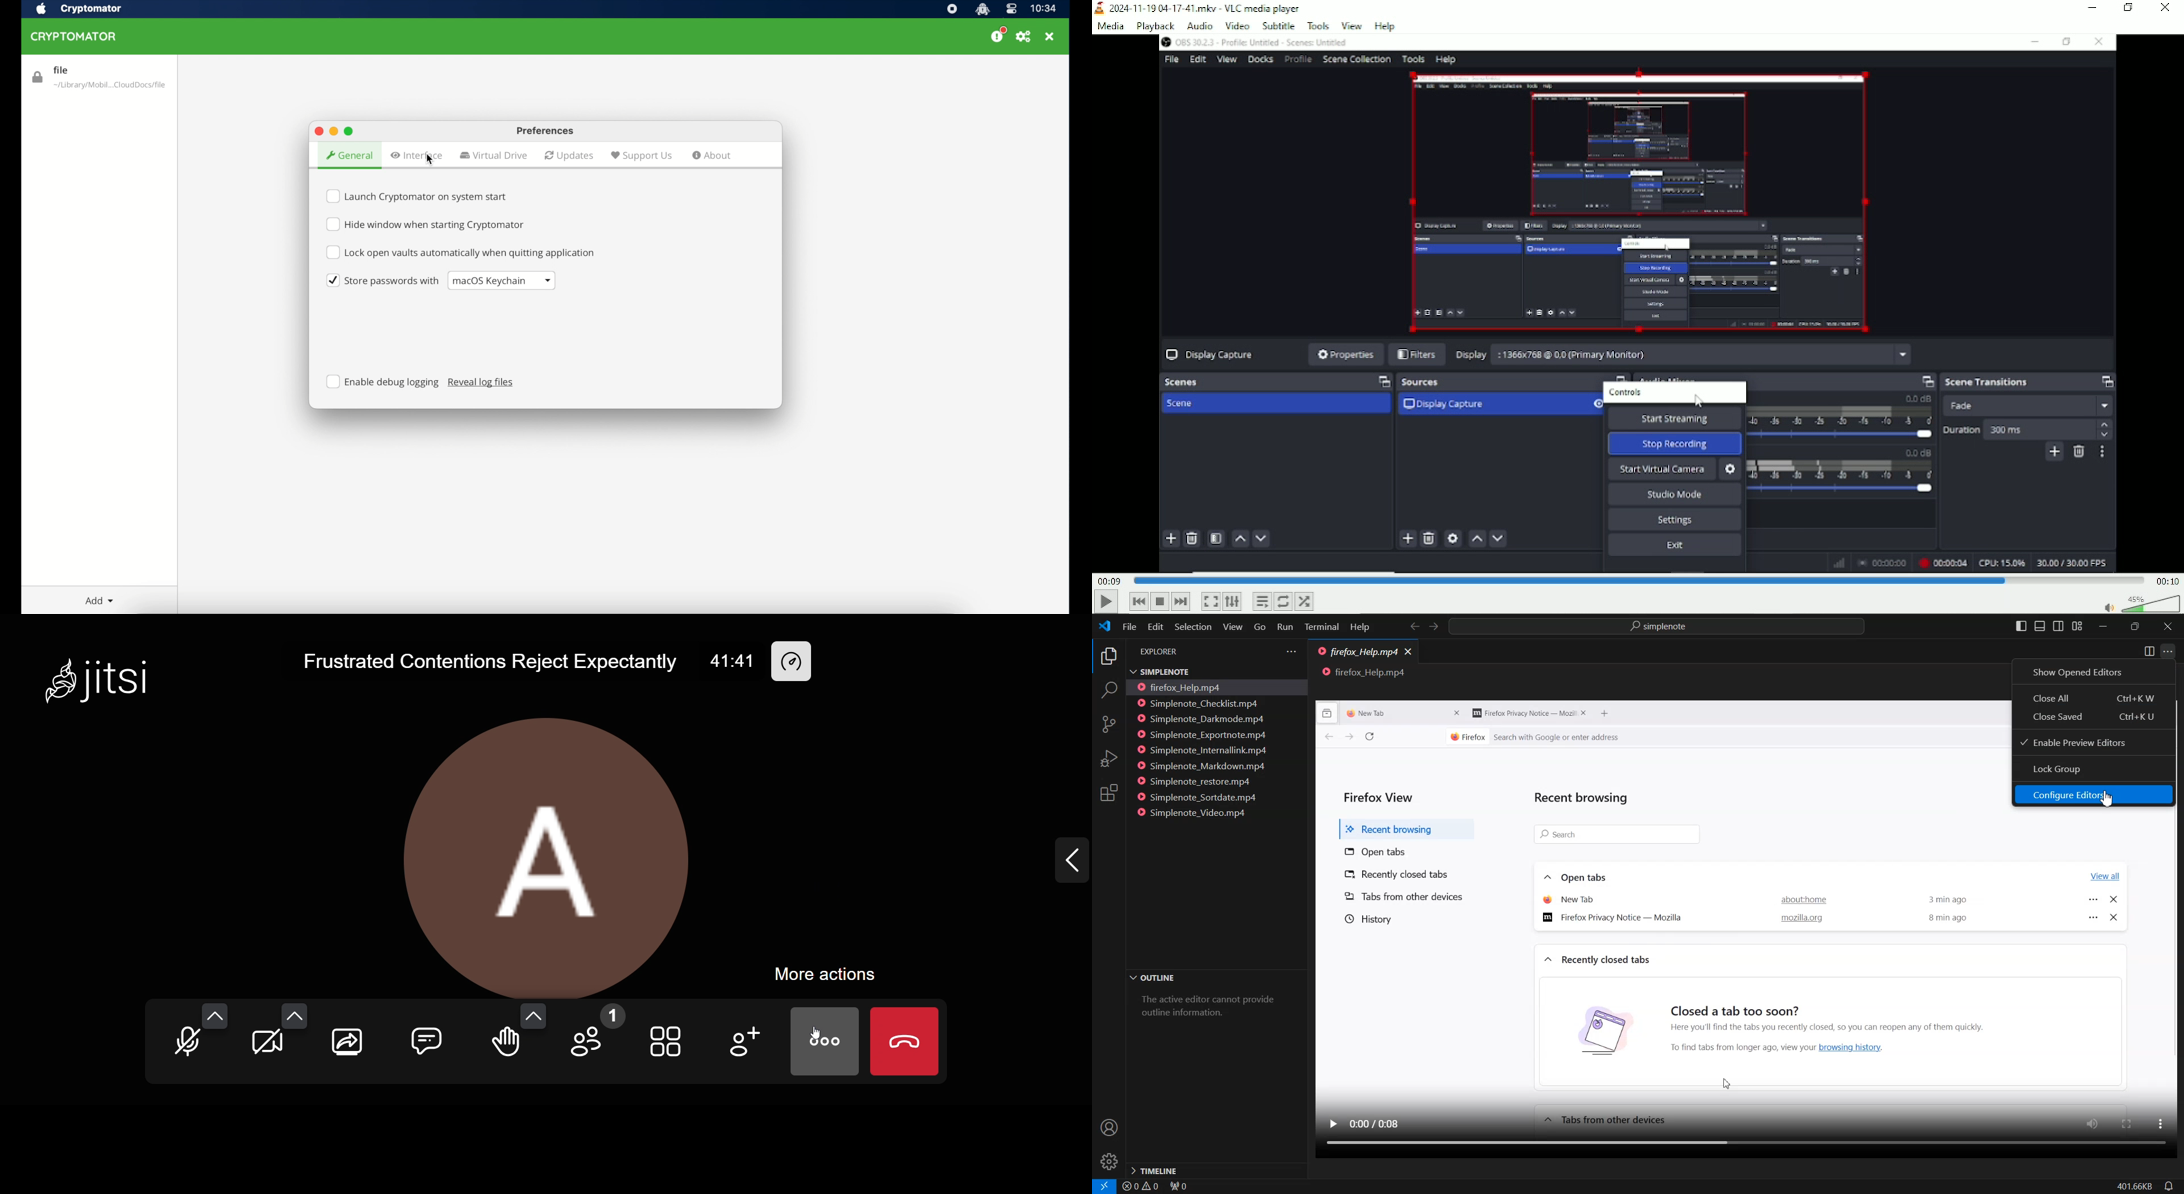  What do you see at coordinates (1737, 1047) in the screenshot?
I see `To find tabs from longer ago, view your` at bounding box center [1737, 1047].